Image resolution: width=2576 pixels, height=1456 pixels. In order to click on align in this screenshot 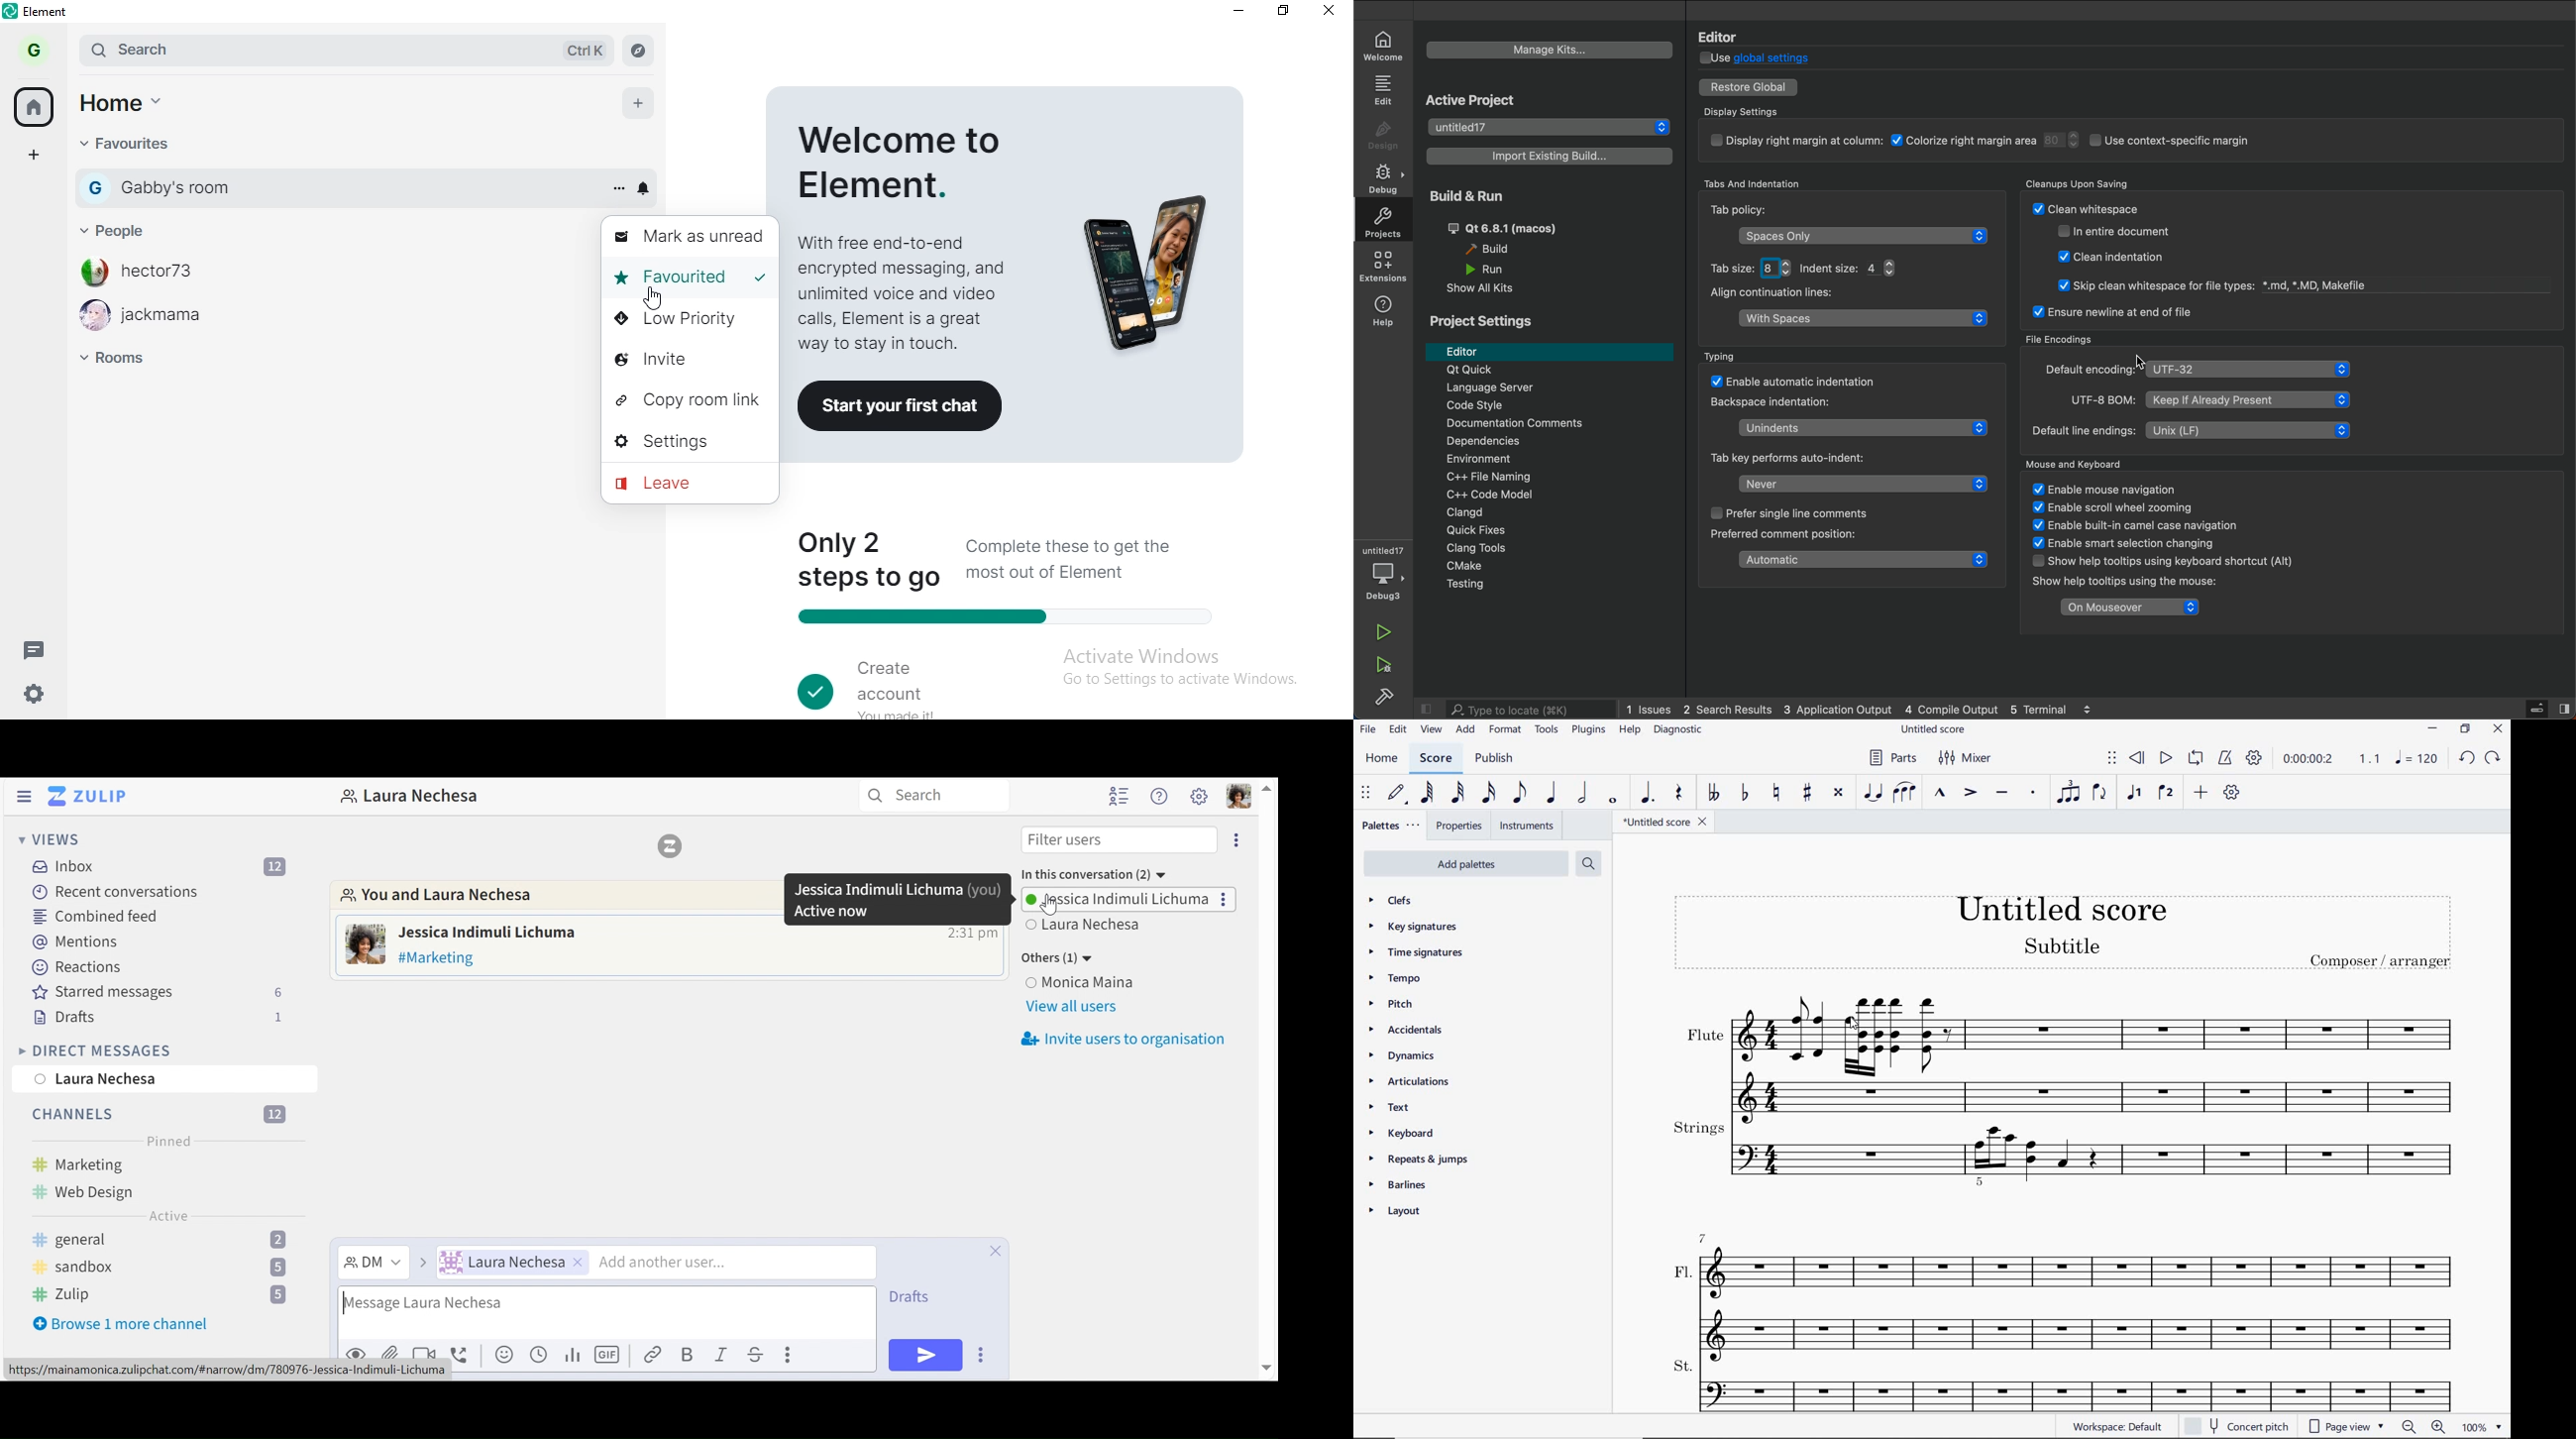, I will do `click(1865, 322)`.